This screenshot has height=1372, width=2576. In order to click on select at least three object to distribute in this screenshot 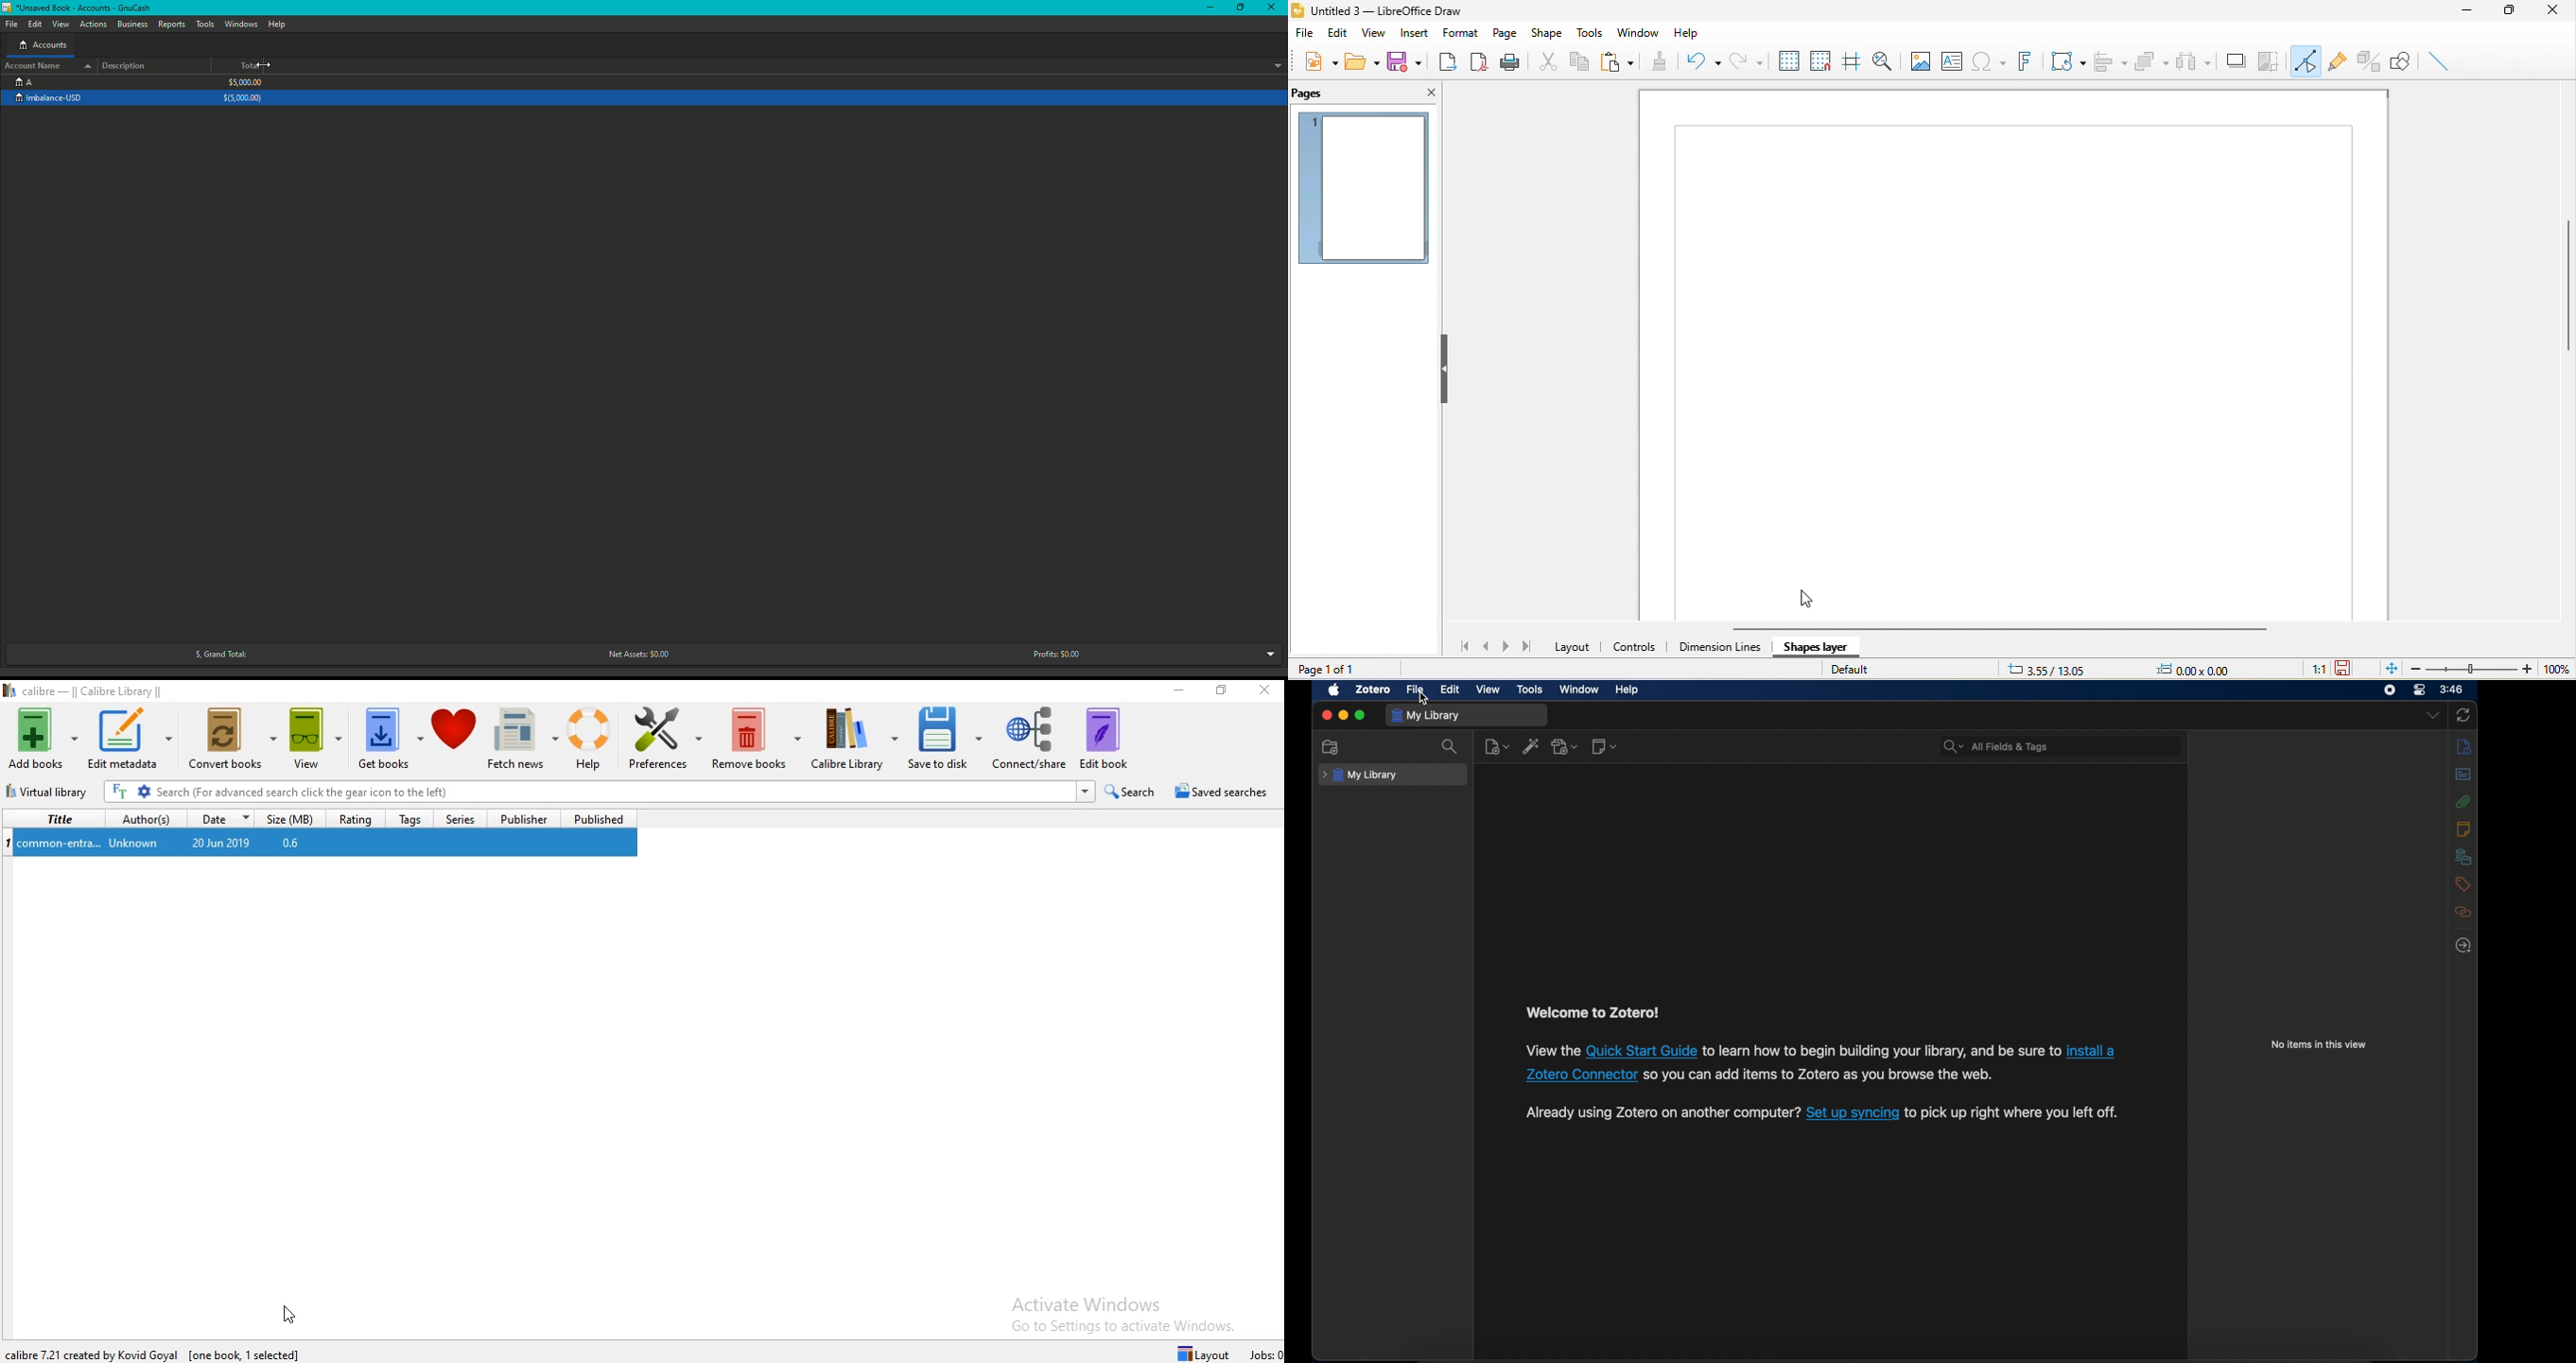, I will do `click(2194, 60)`.